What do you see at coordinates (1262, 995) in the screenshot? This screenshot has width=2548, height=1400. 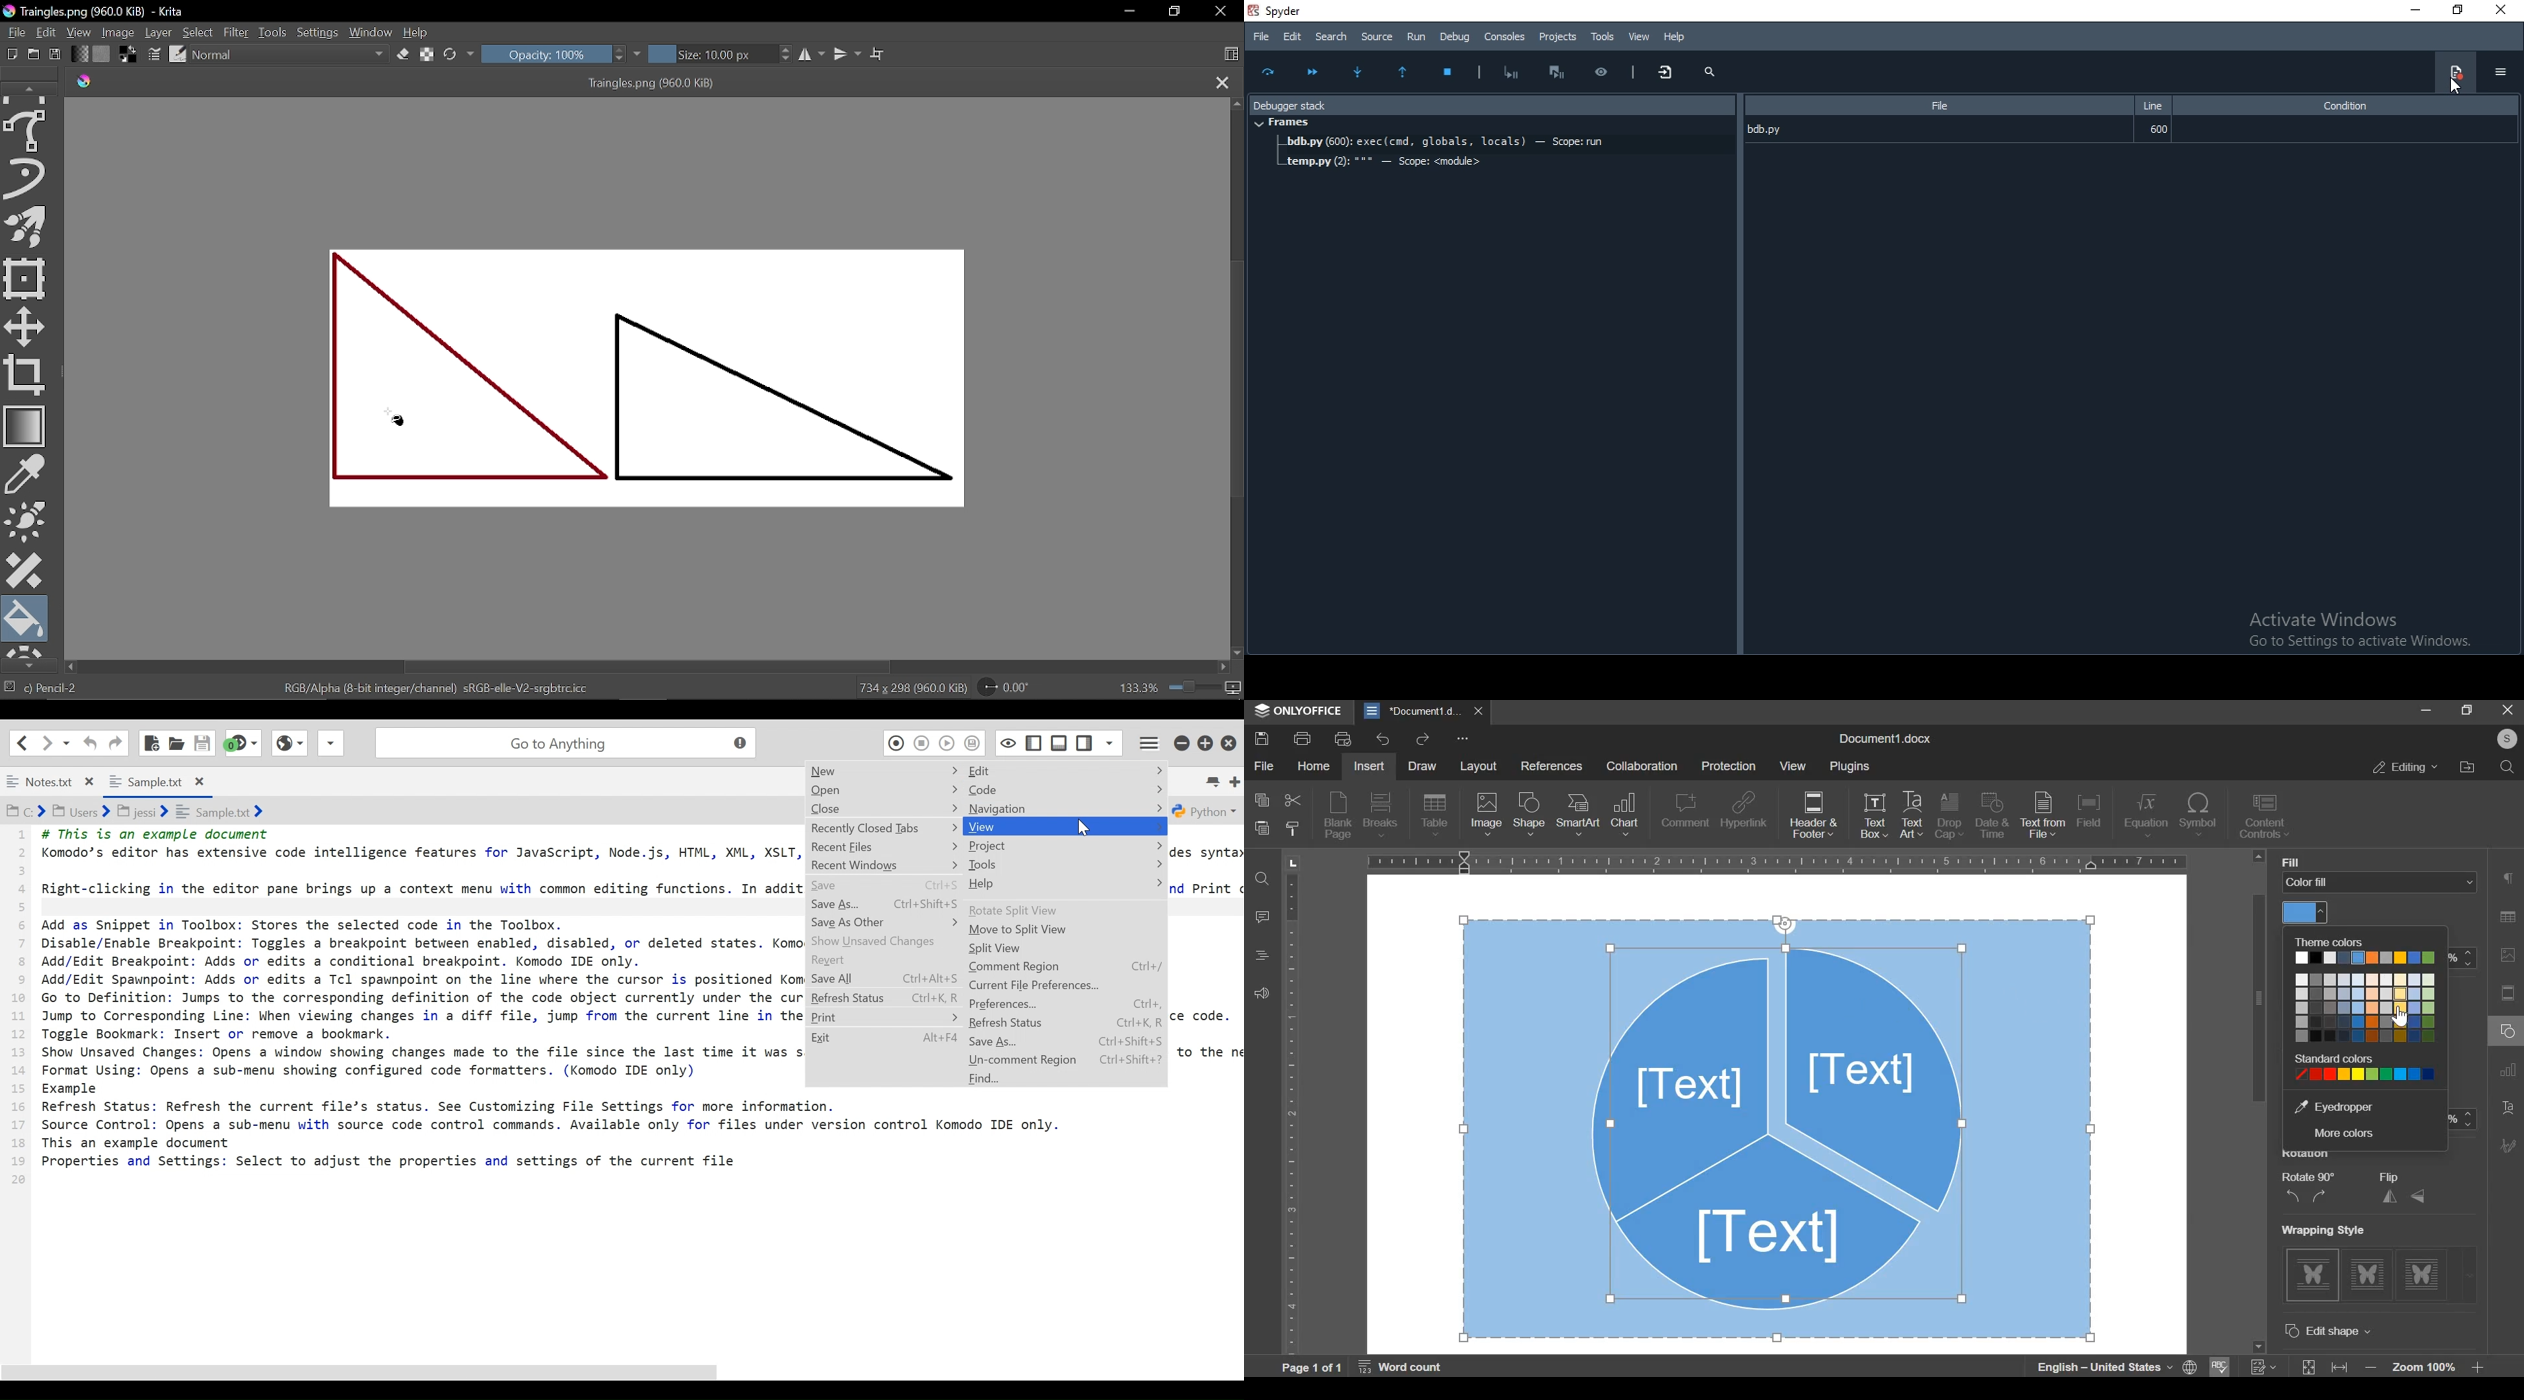 I see `Contact support team` at bounding box center [1262, 995].